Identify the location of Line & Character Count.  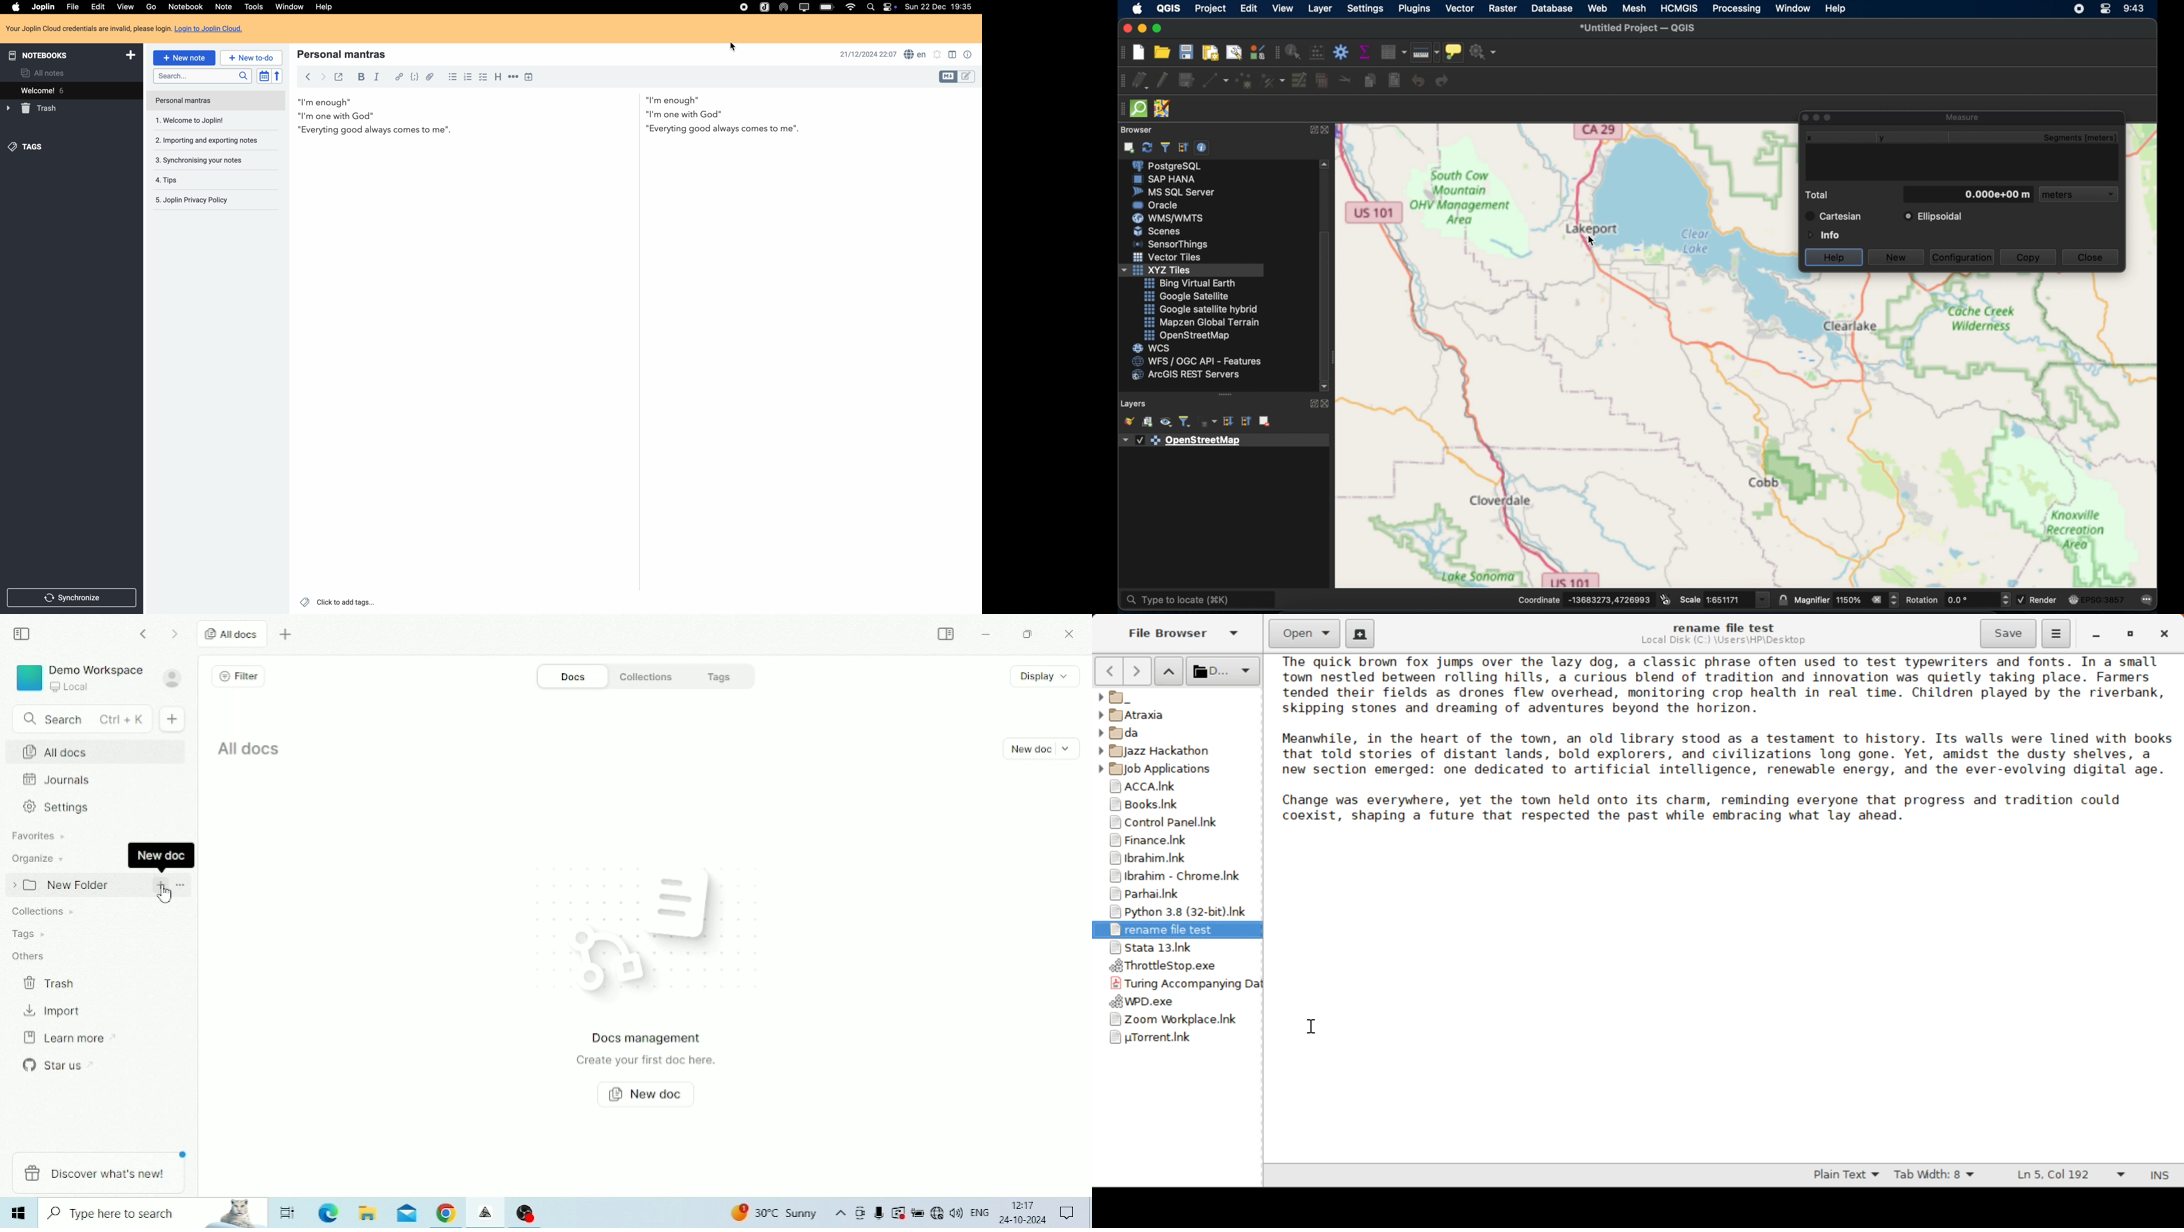
(2069, 1176).